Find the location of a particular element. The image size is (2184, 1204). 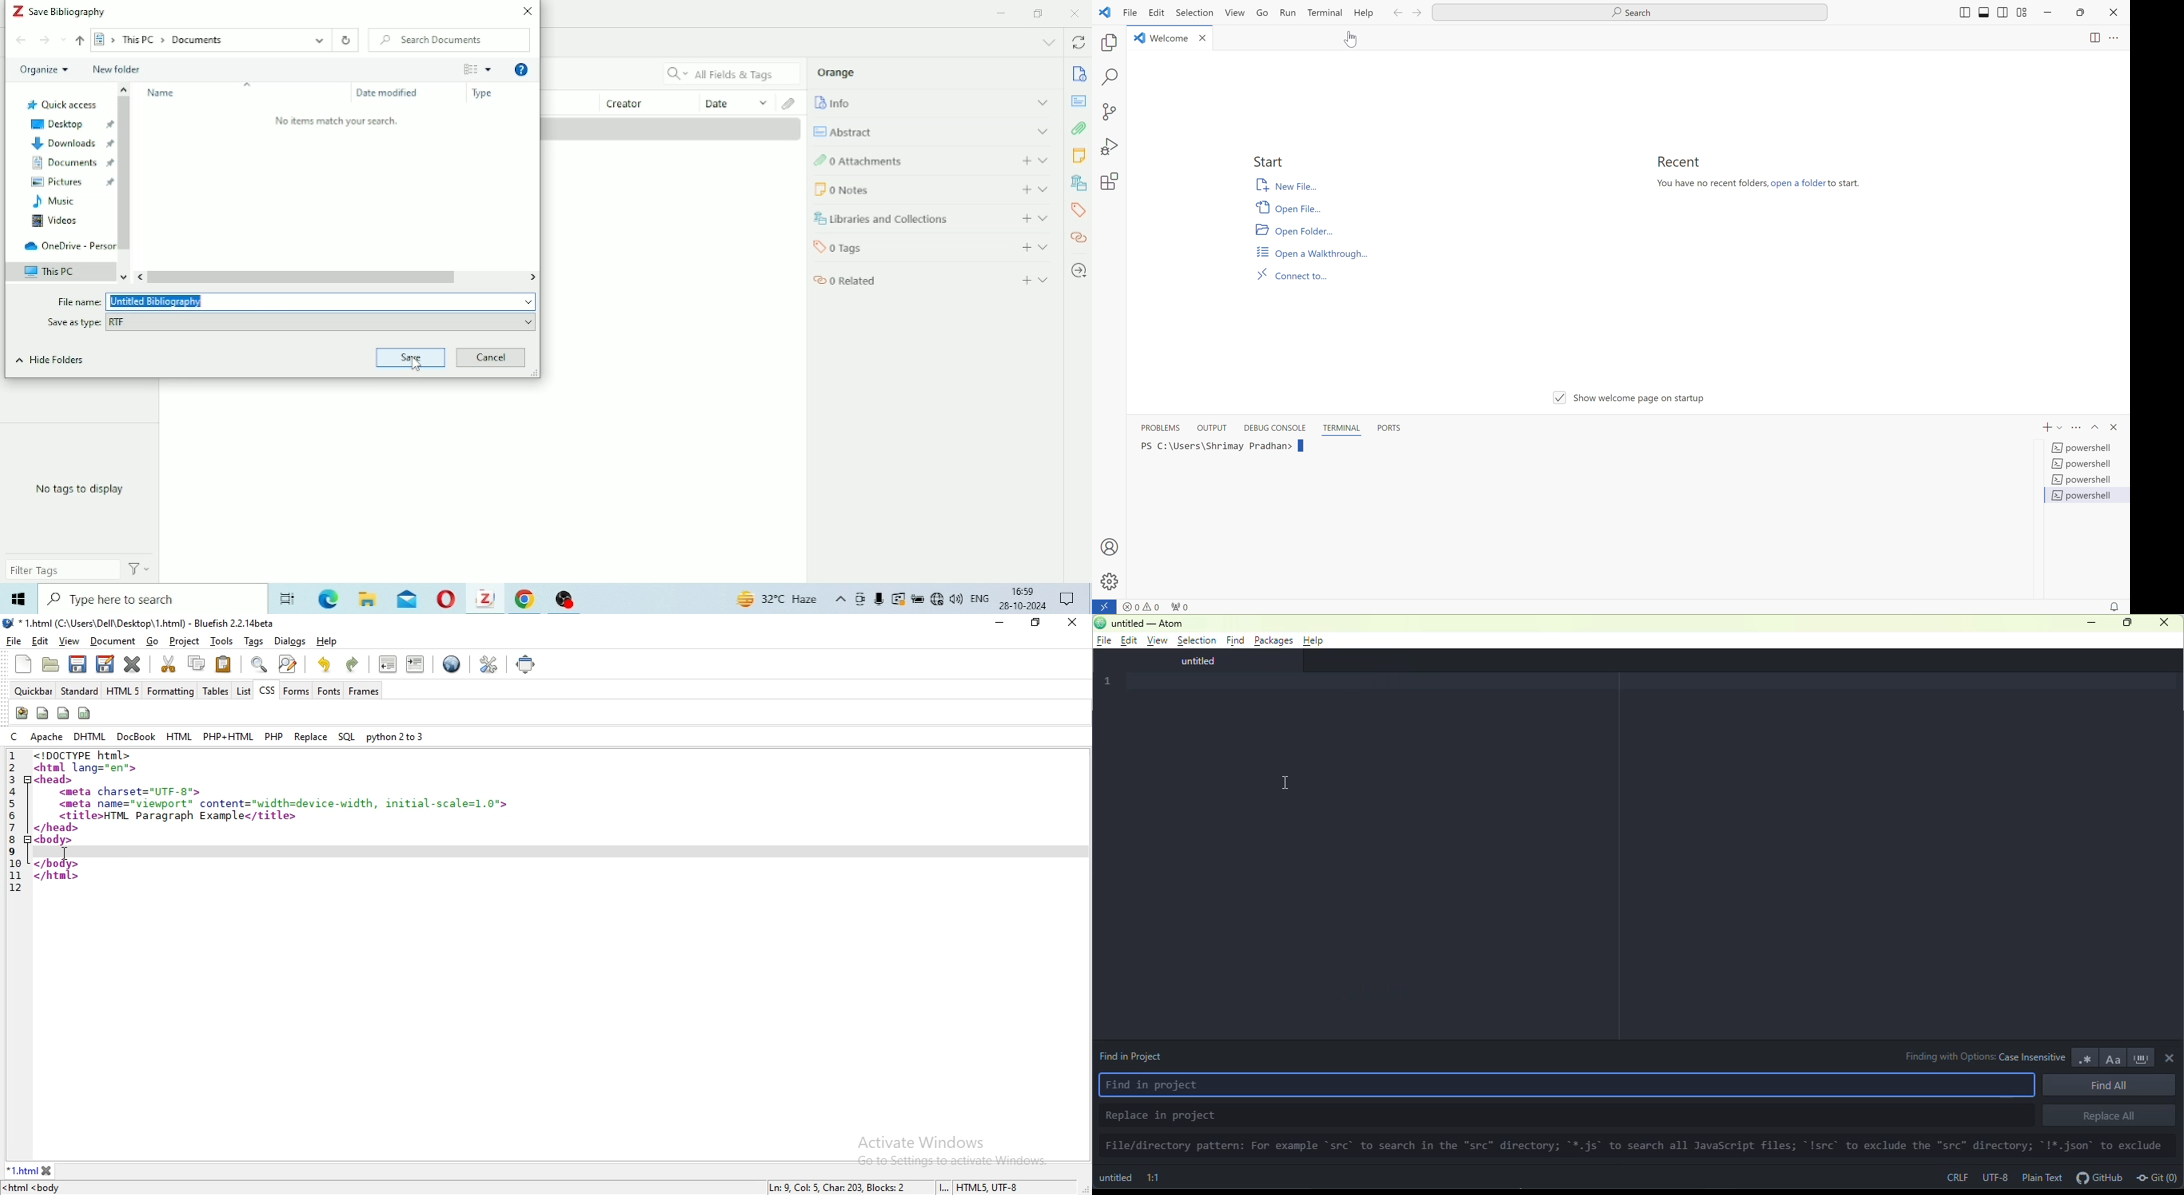

Task View is located at coordinates (287, 600).